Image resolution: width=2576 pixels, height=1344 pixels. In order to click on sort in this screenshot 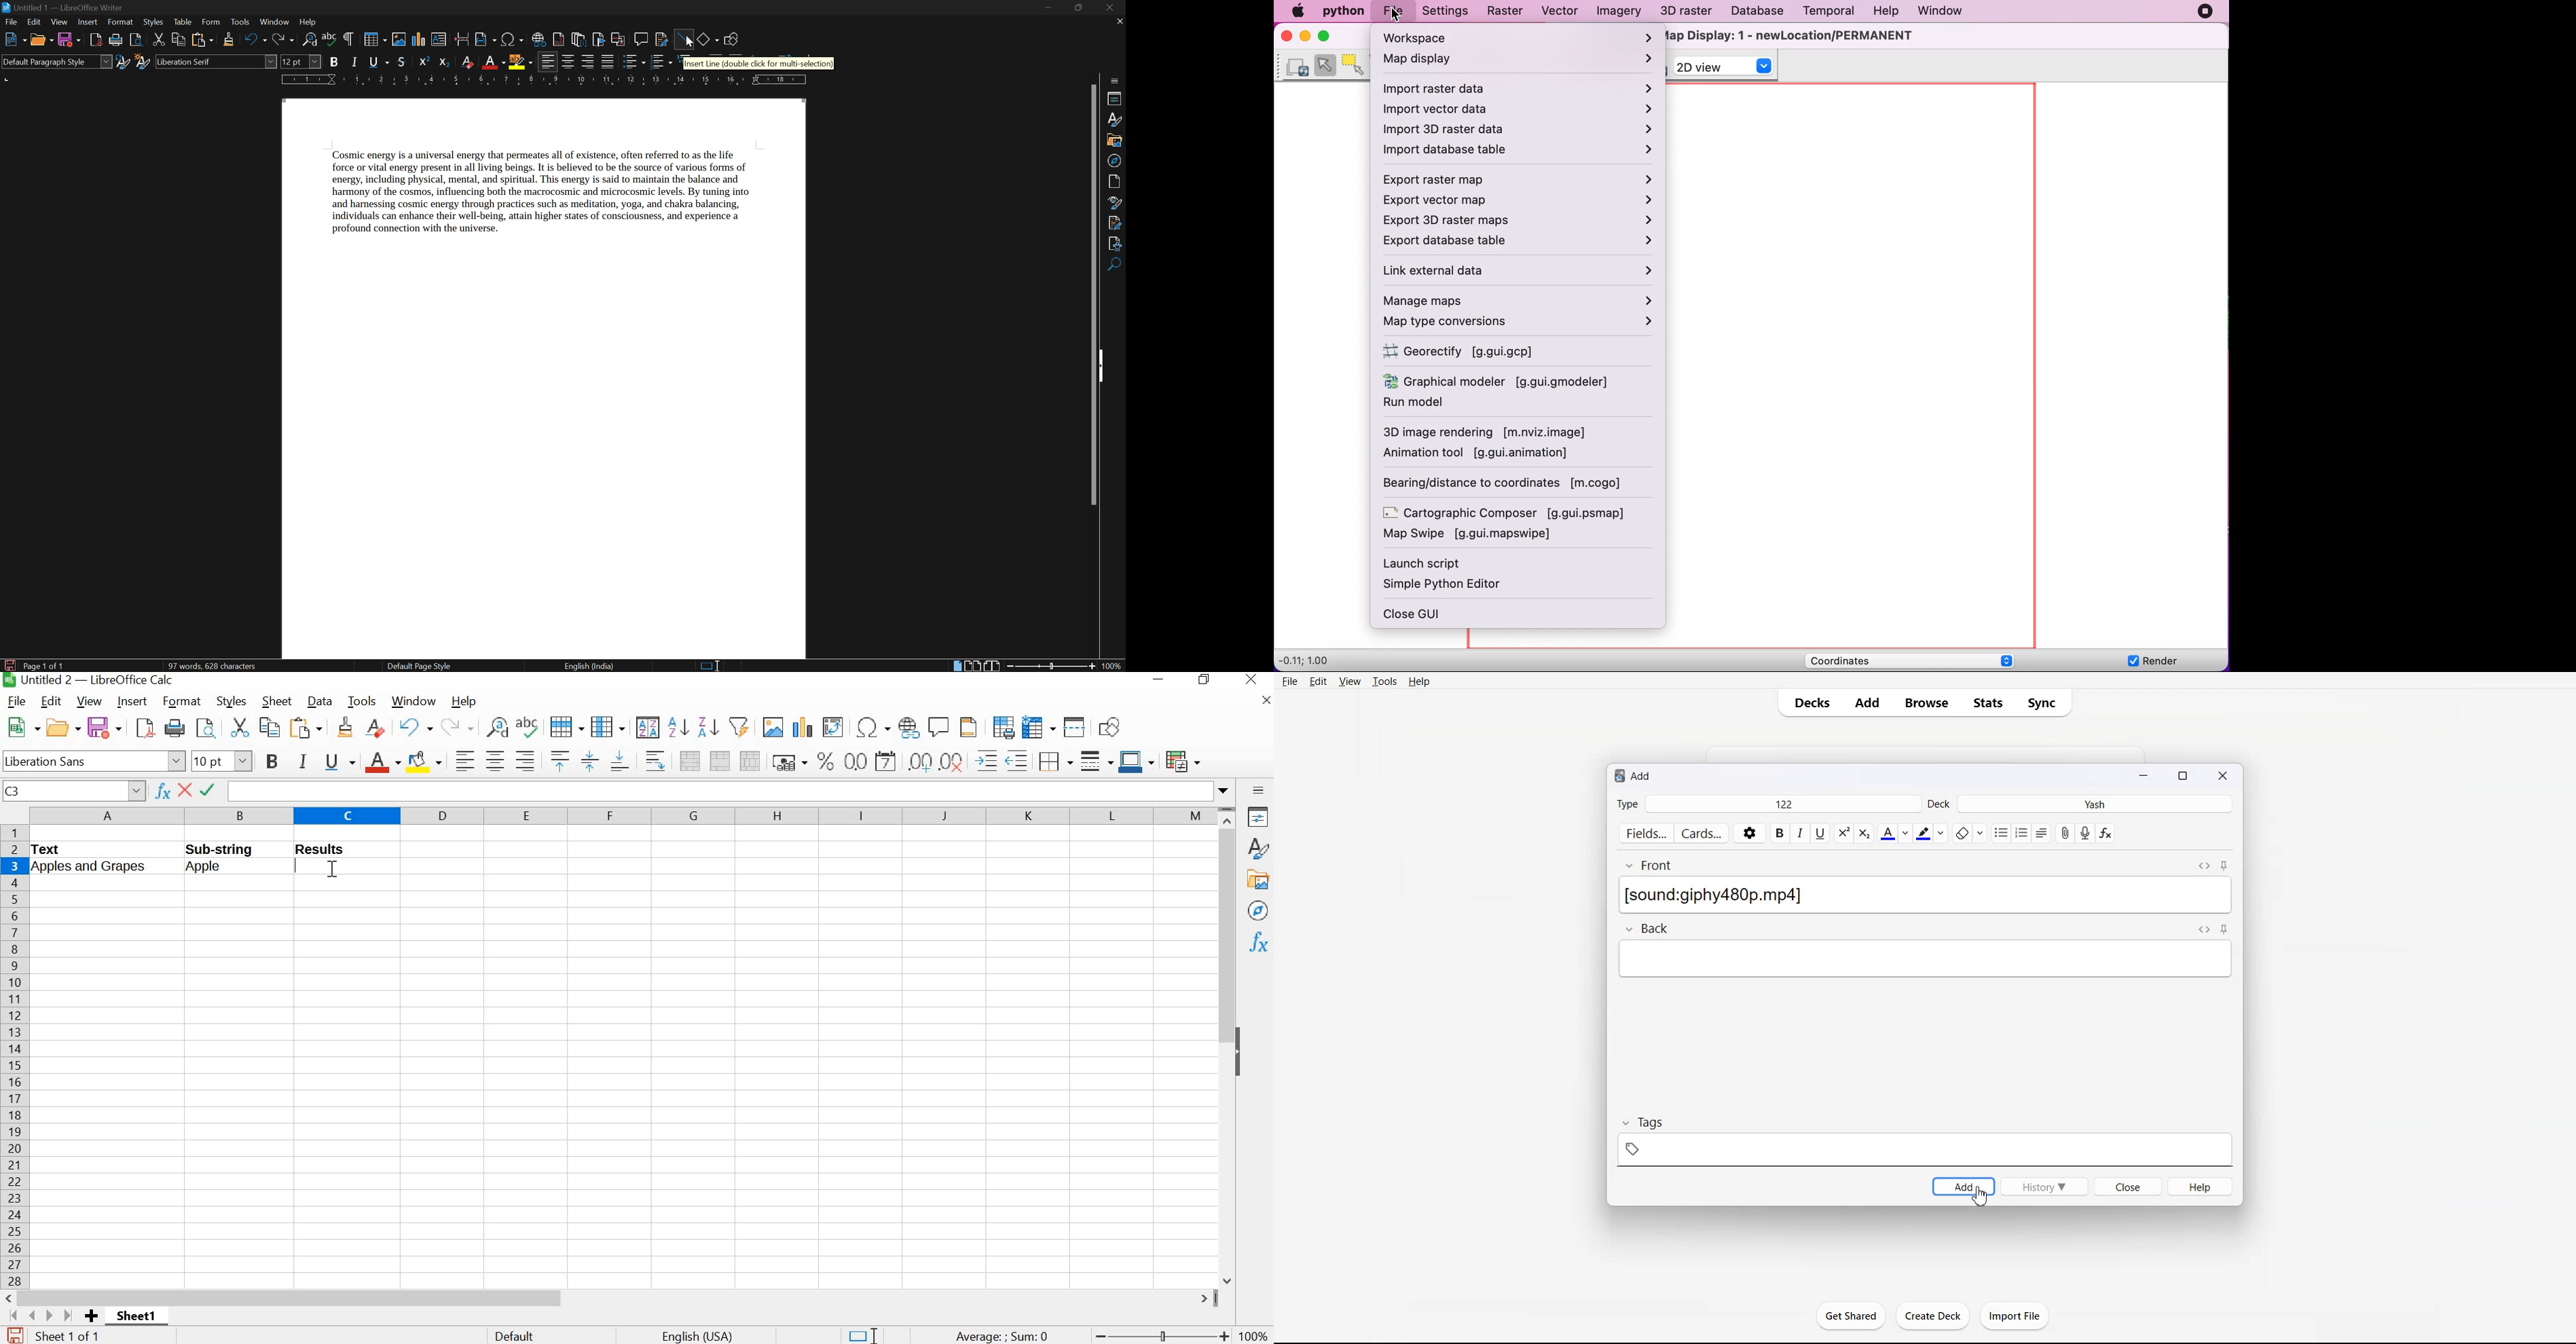, I will do `click(647, 726)`.